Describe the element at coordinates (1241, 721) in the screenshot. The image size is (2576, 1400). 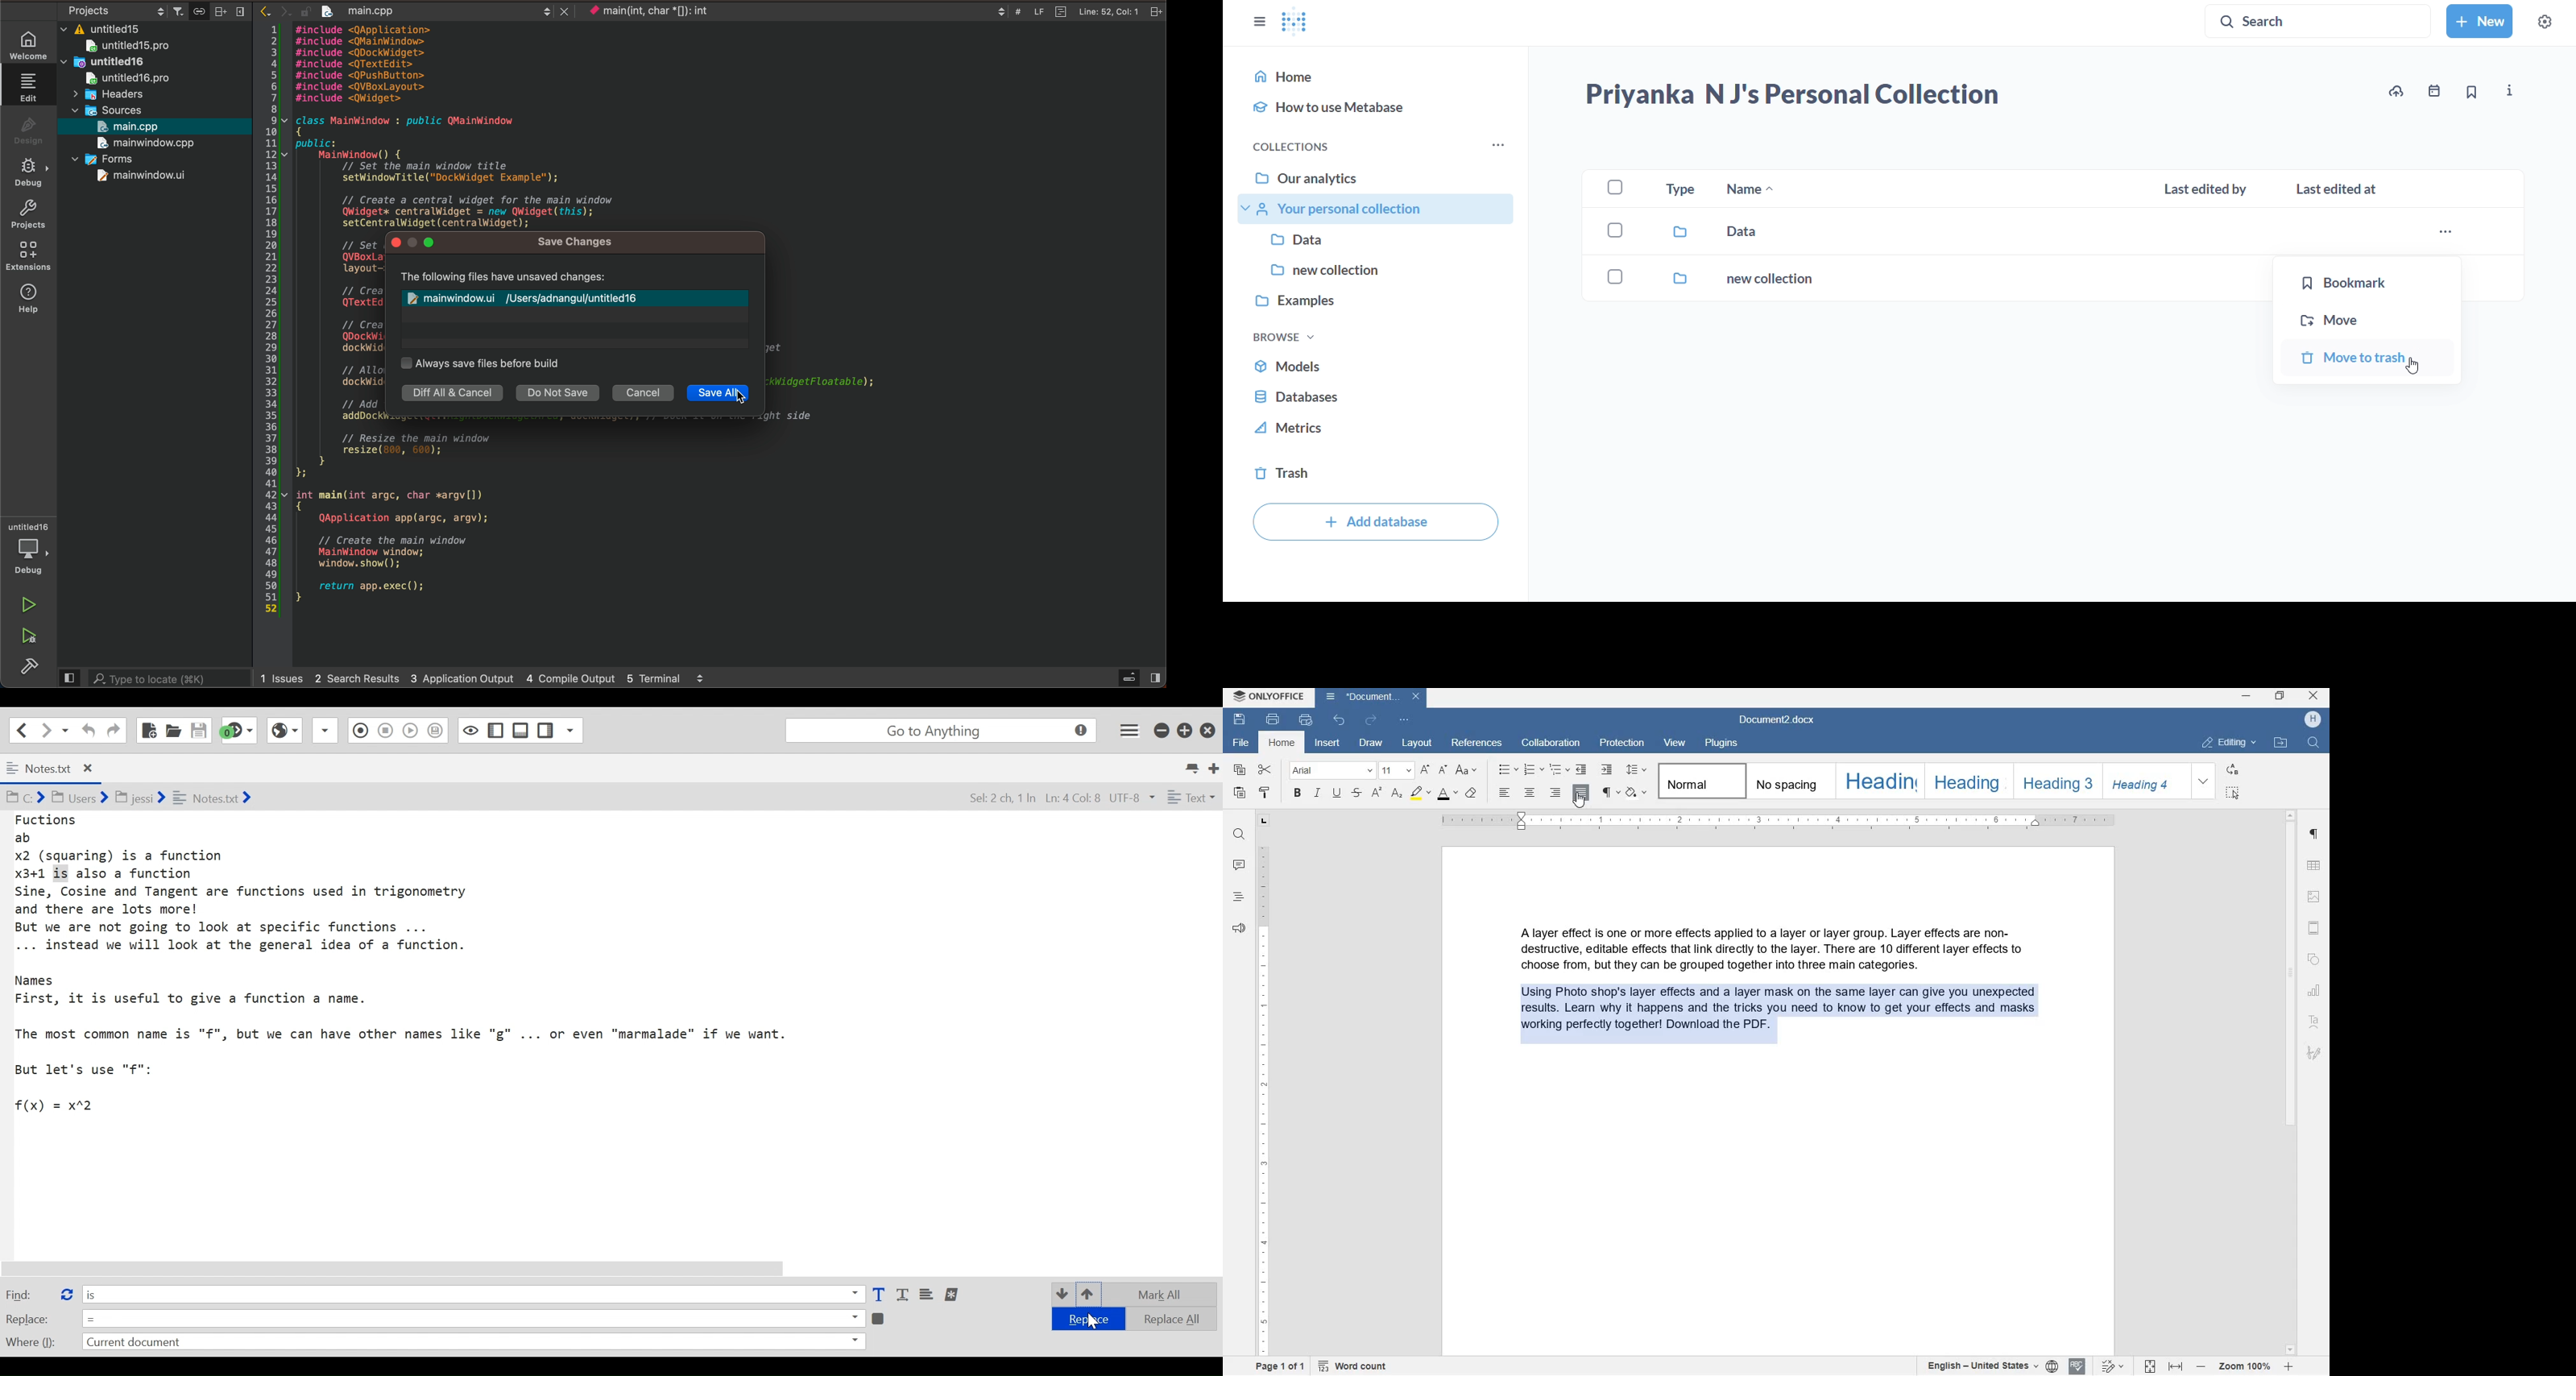
I see `SAVE` at that location.